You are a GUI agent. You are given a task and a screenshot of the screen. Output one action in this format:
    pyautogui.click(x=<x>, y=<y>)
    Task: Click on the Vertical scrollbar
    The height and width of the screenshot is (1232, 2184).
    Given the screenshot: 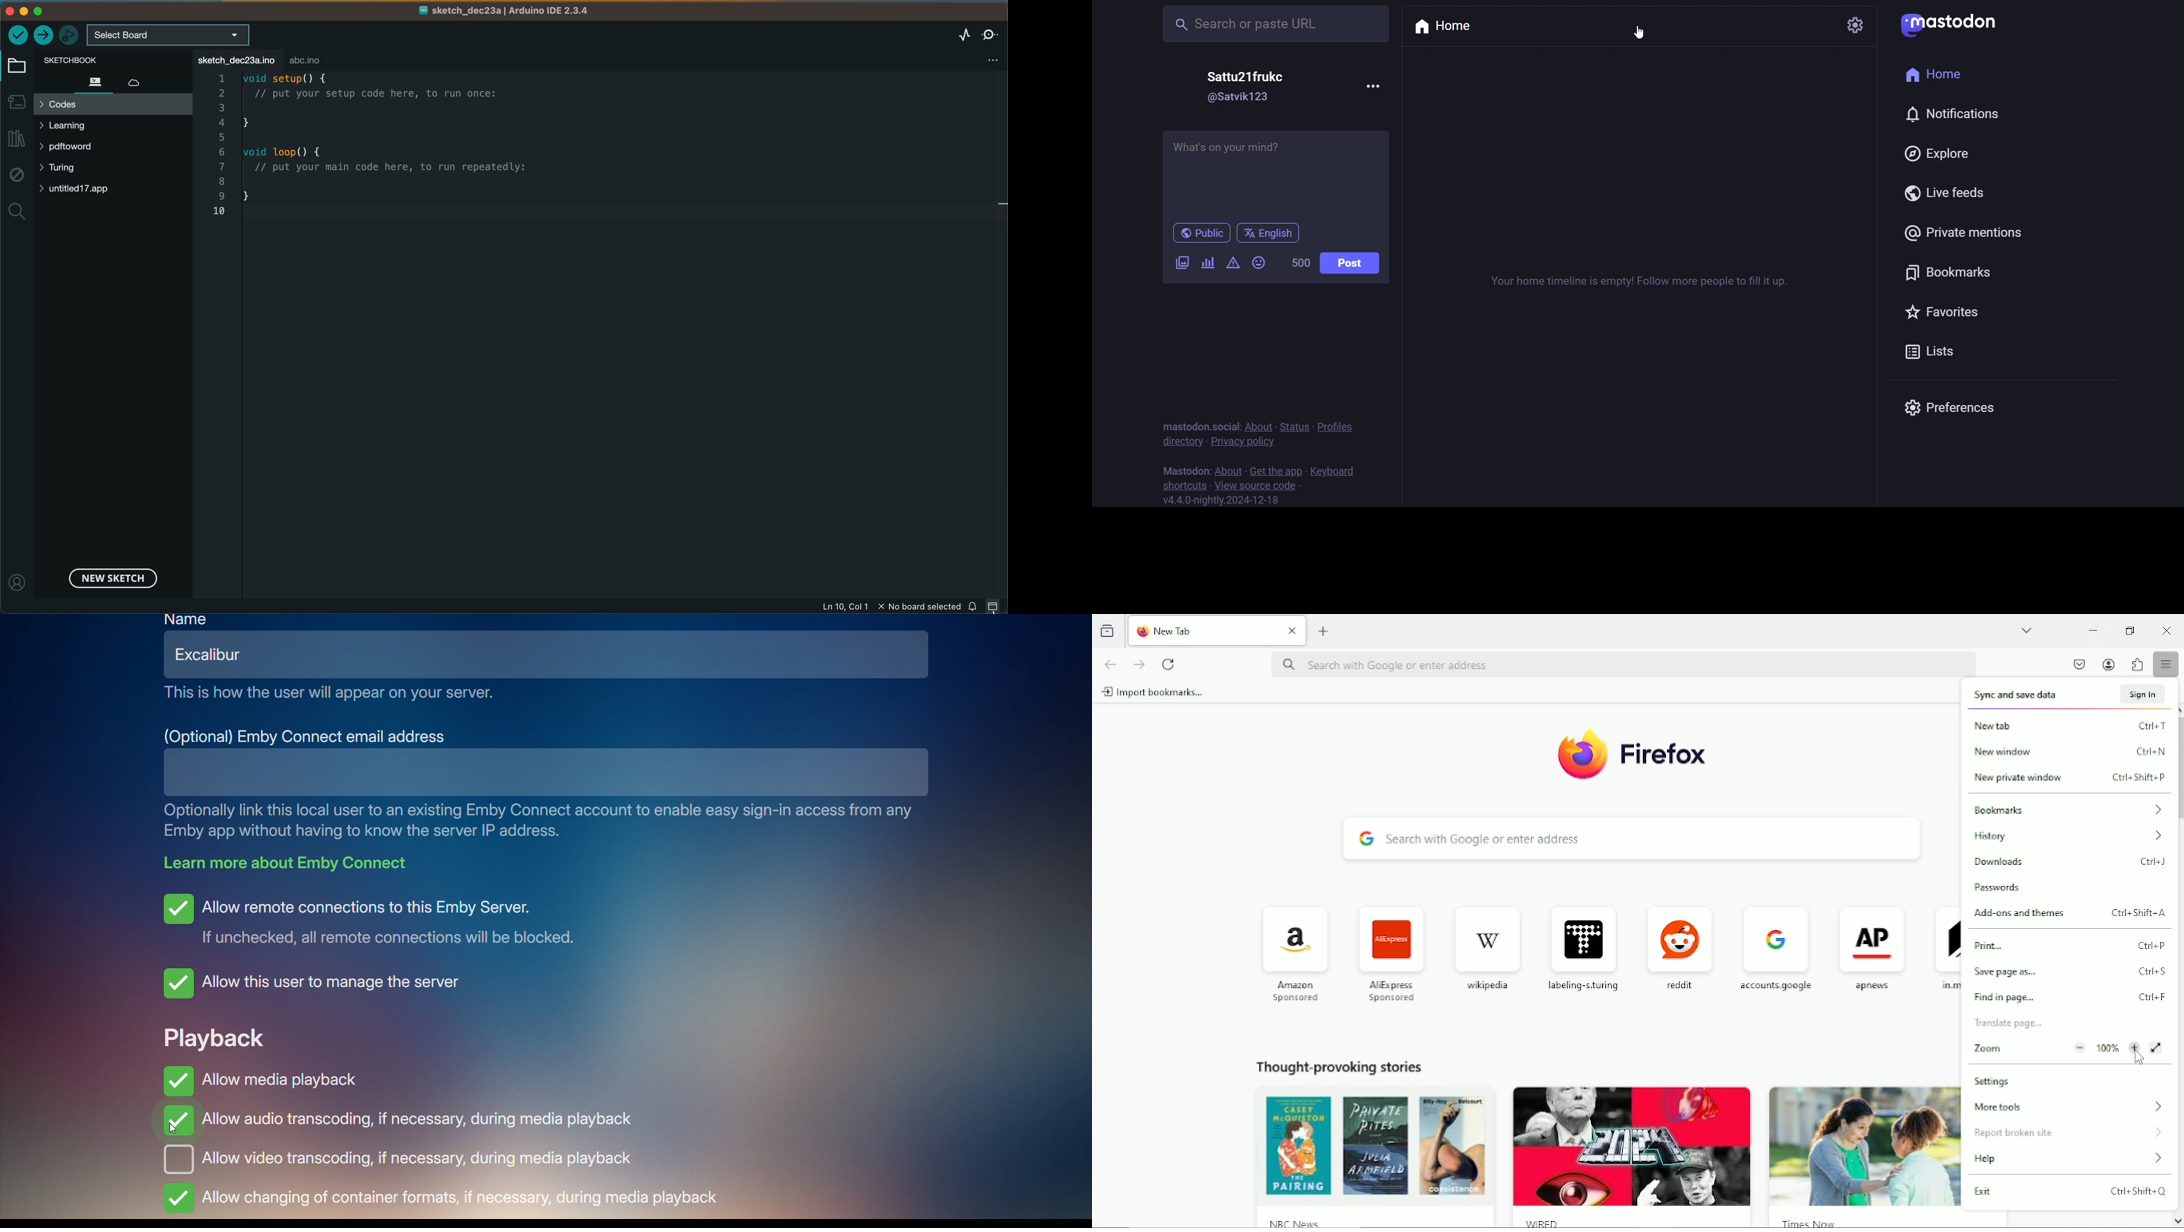 What is the action you would take?
    pyautogui.click(x=2178, y=769)
    